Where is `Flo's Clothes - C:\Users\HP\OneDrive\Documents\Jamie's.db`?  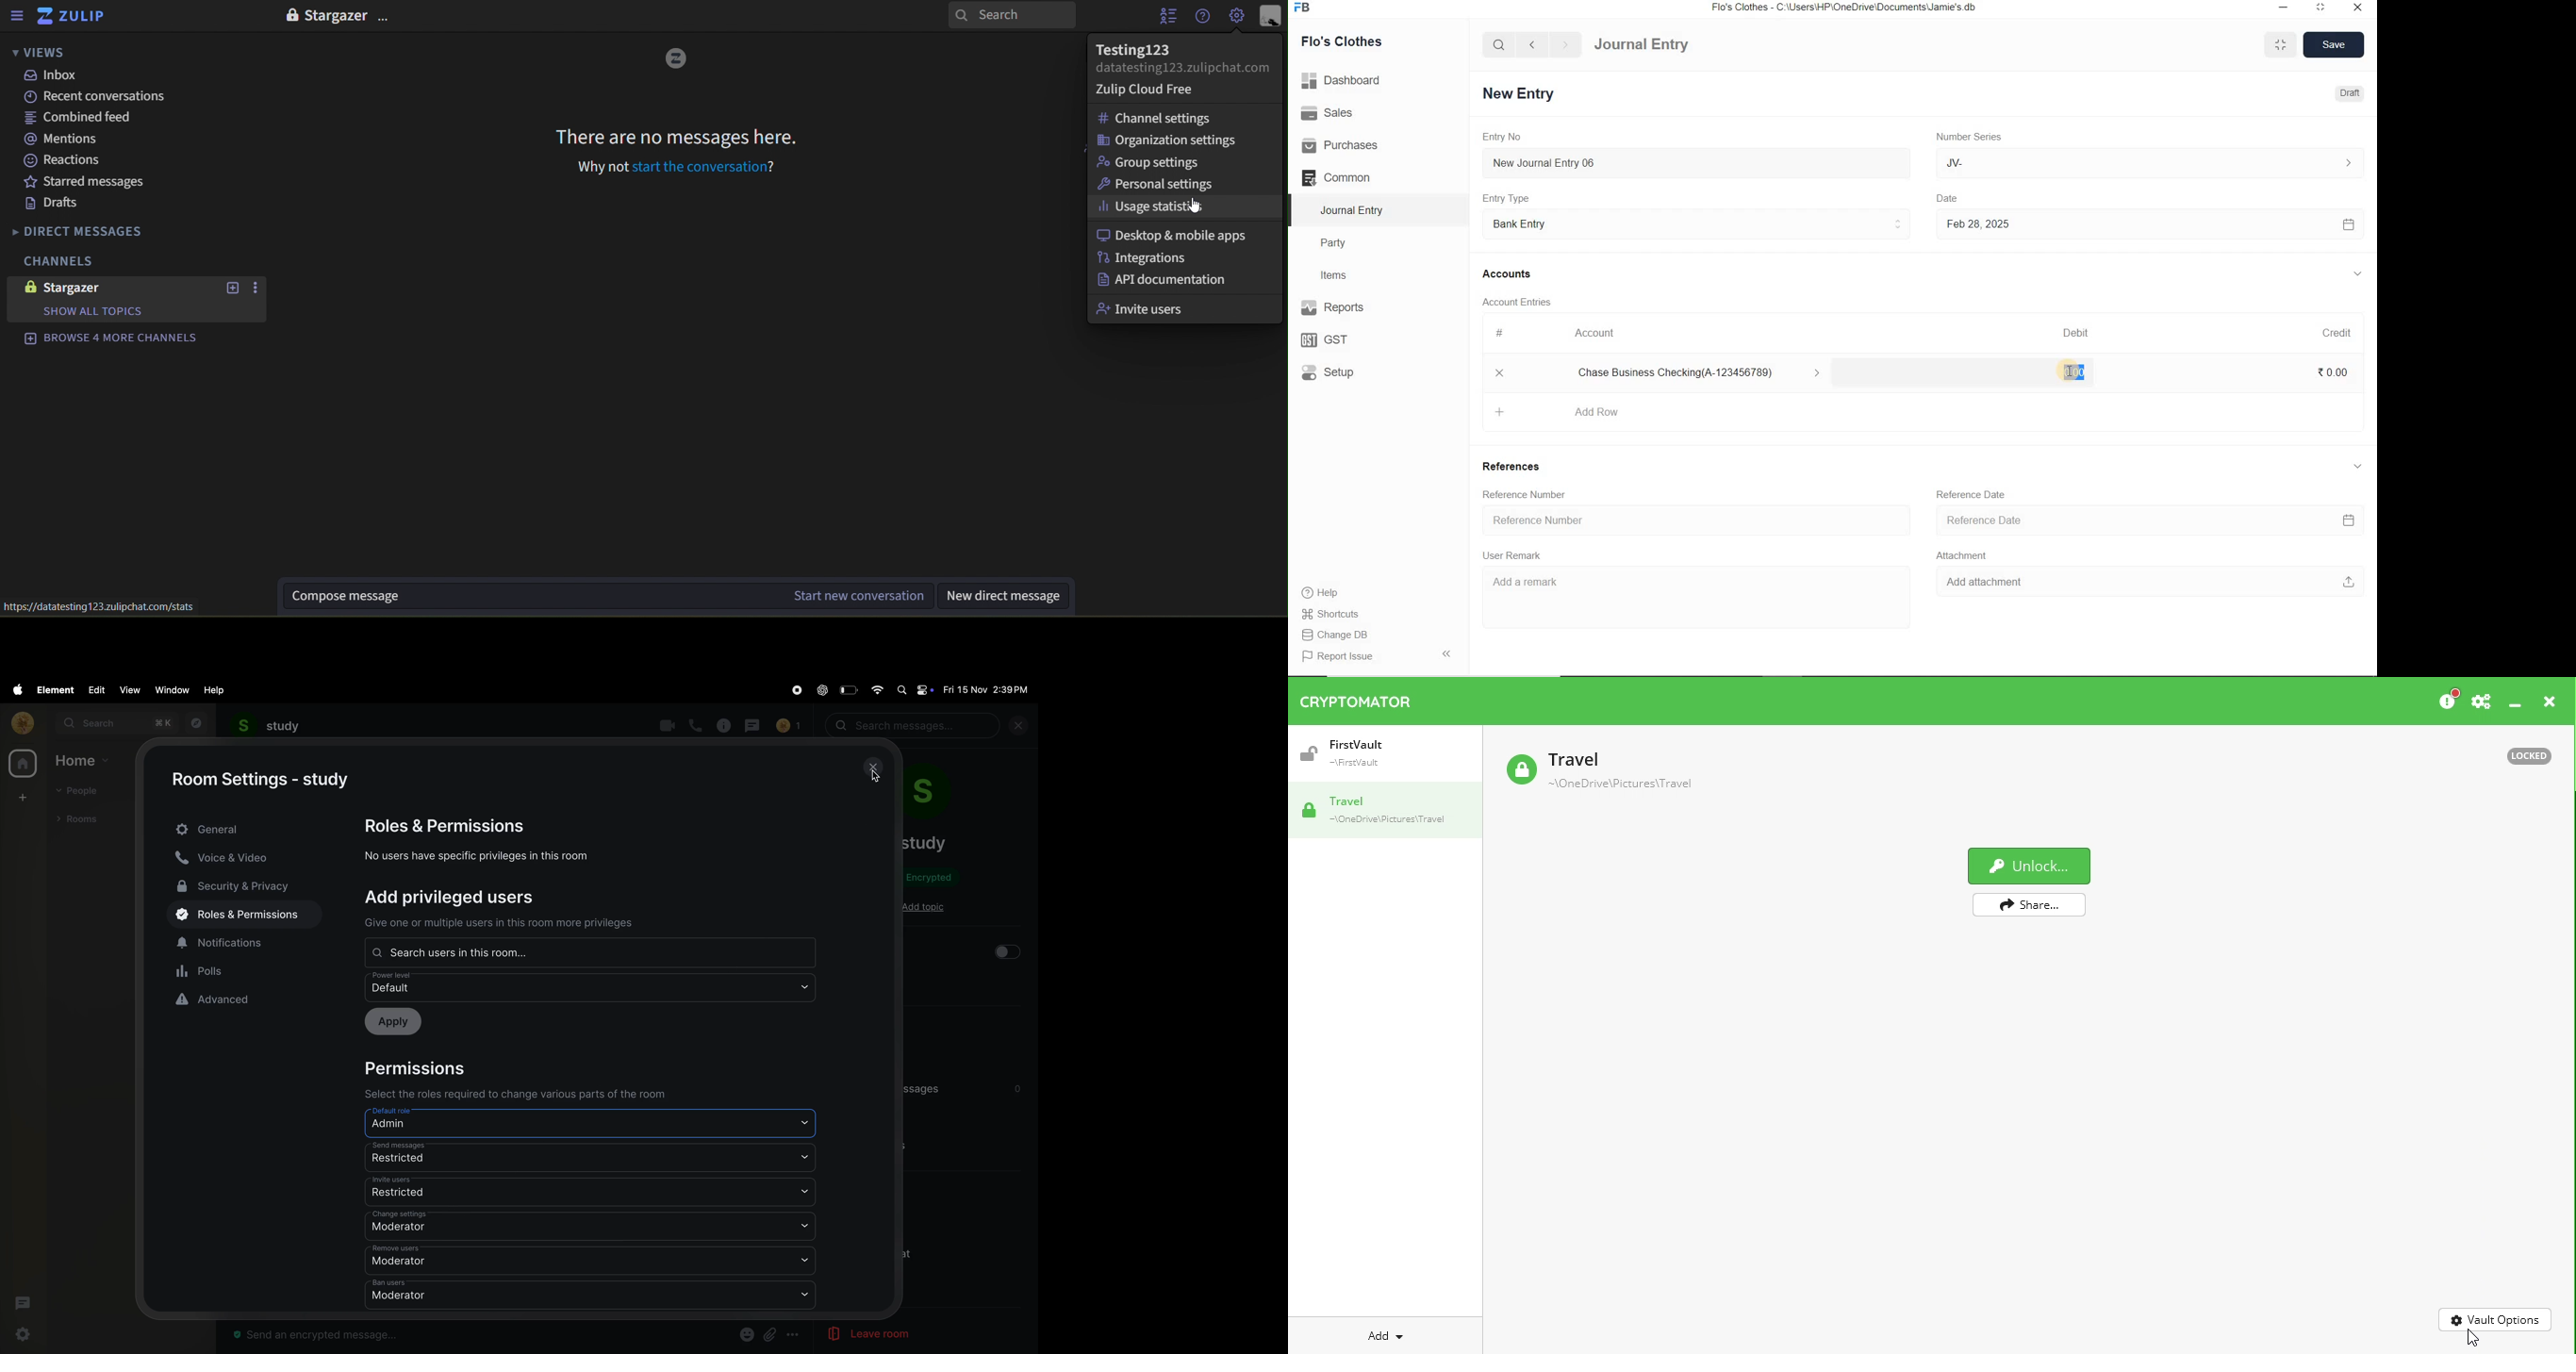 Flo's Clothes - C:\Users\HP\OneDrive\Documents\Jamie's.db is located at coordinates (1845, 9).